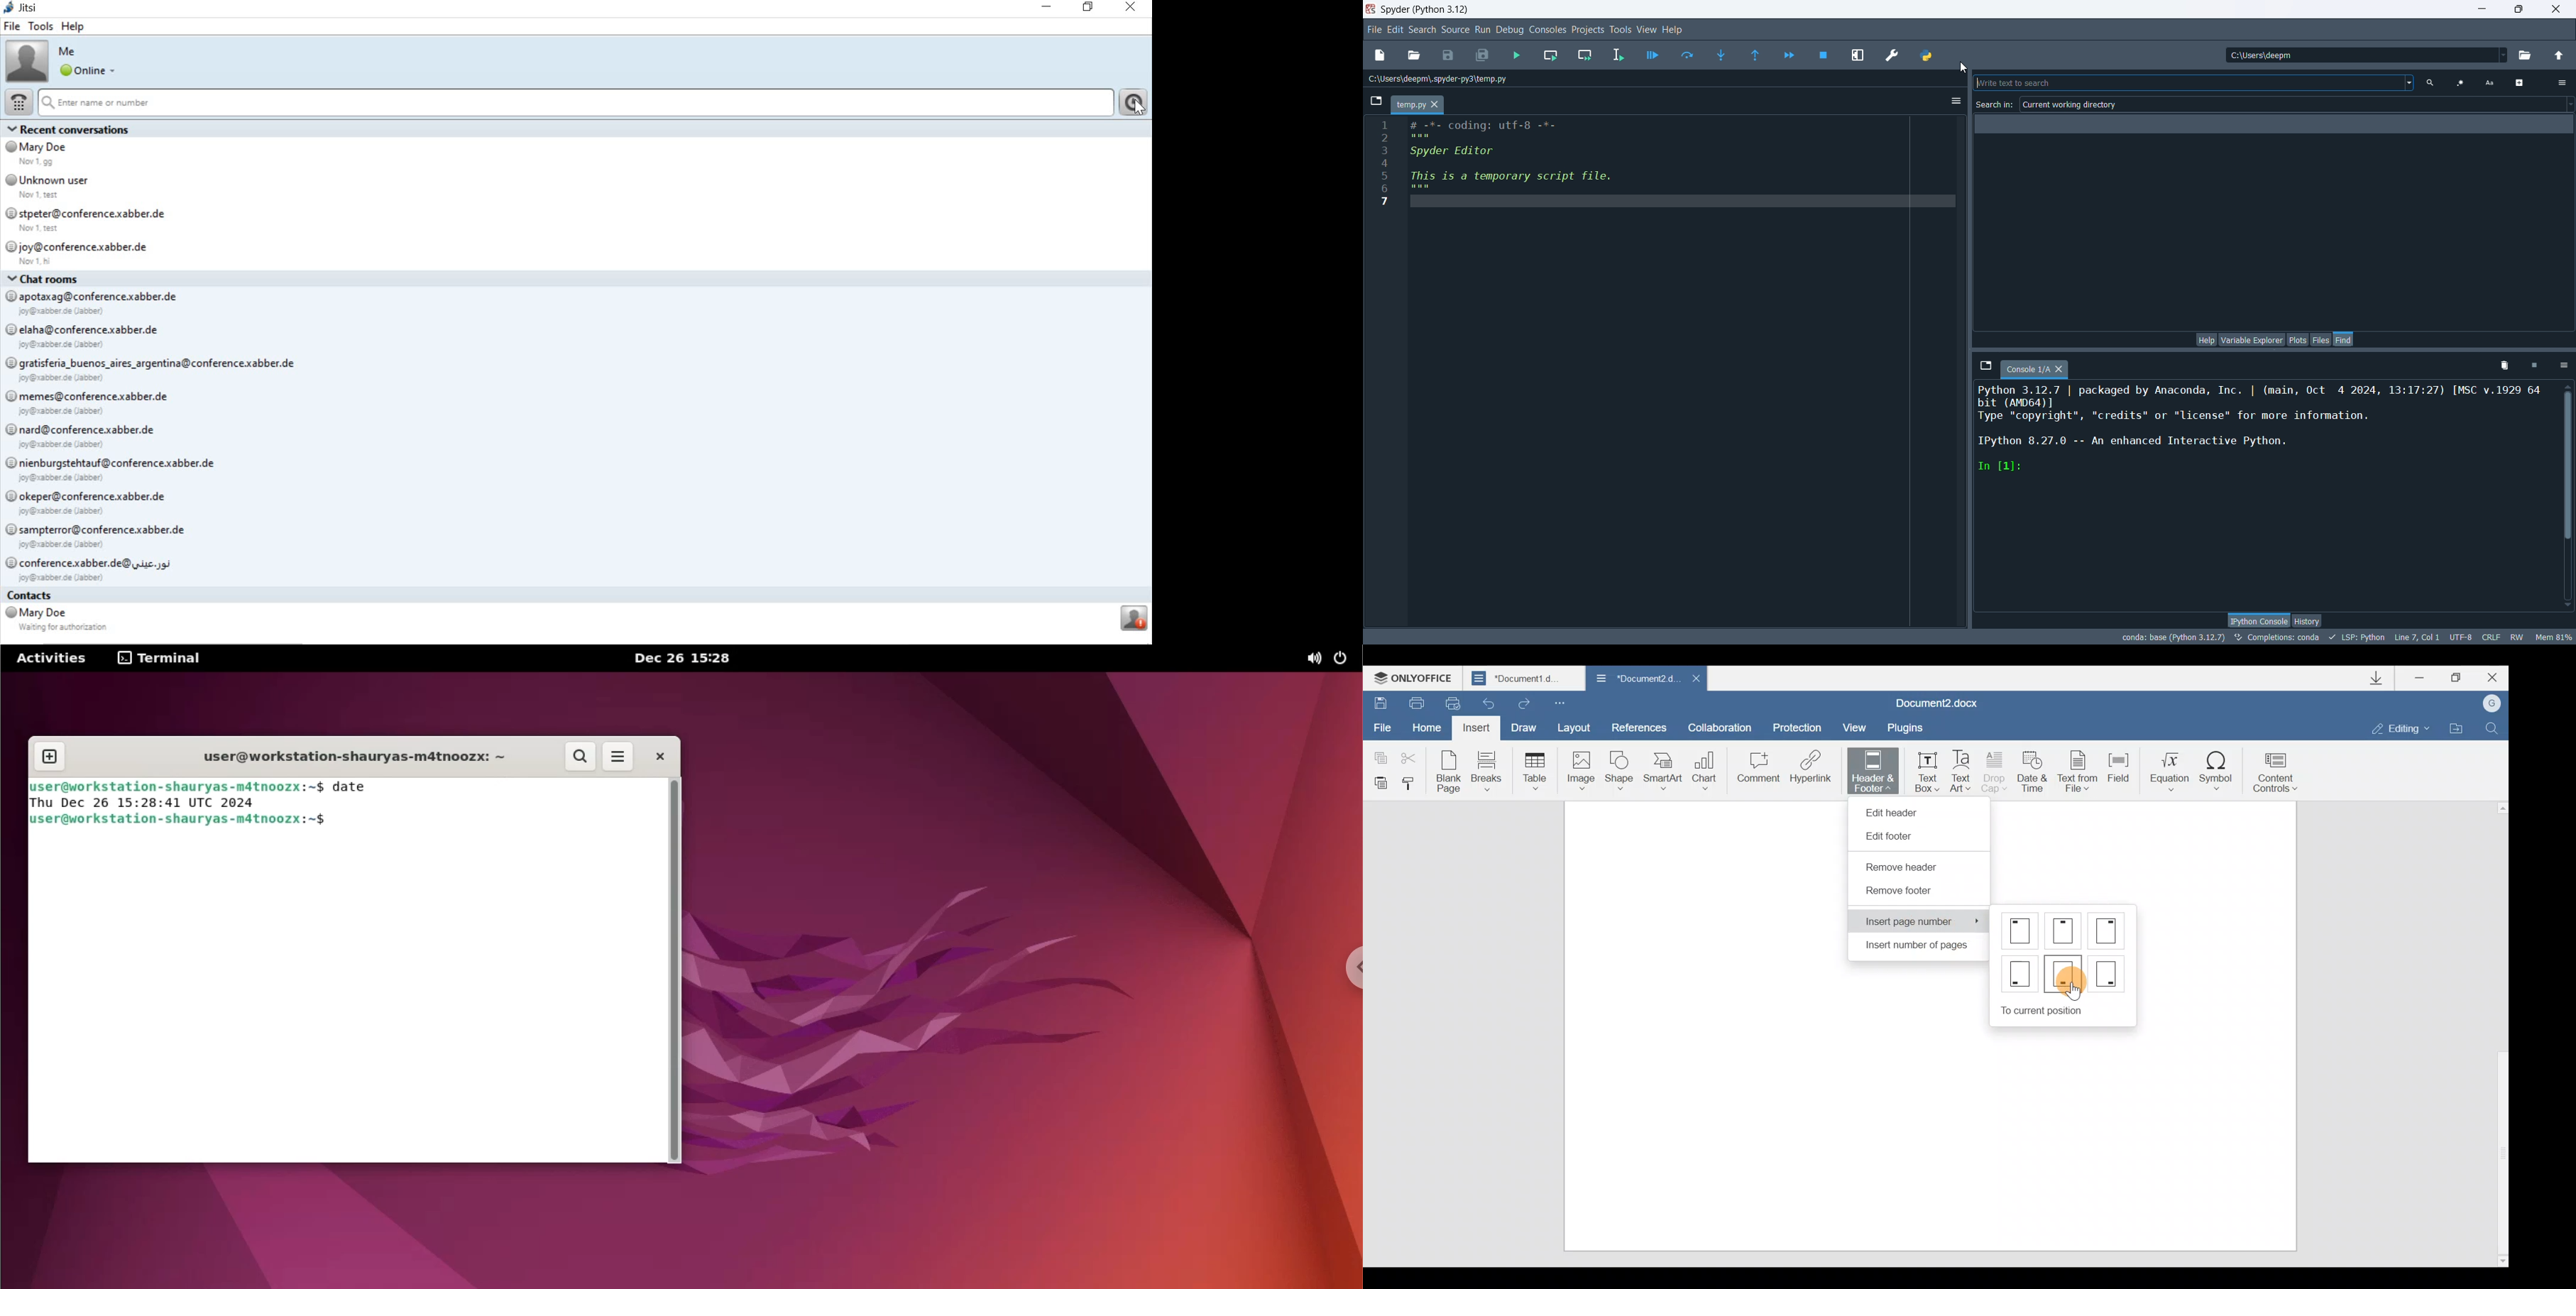  What do you see at coordinates (2035, 370) in the screenshot?
I see `console tab` at bounding box center [2035, 370].